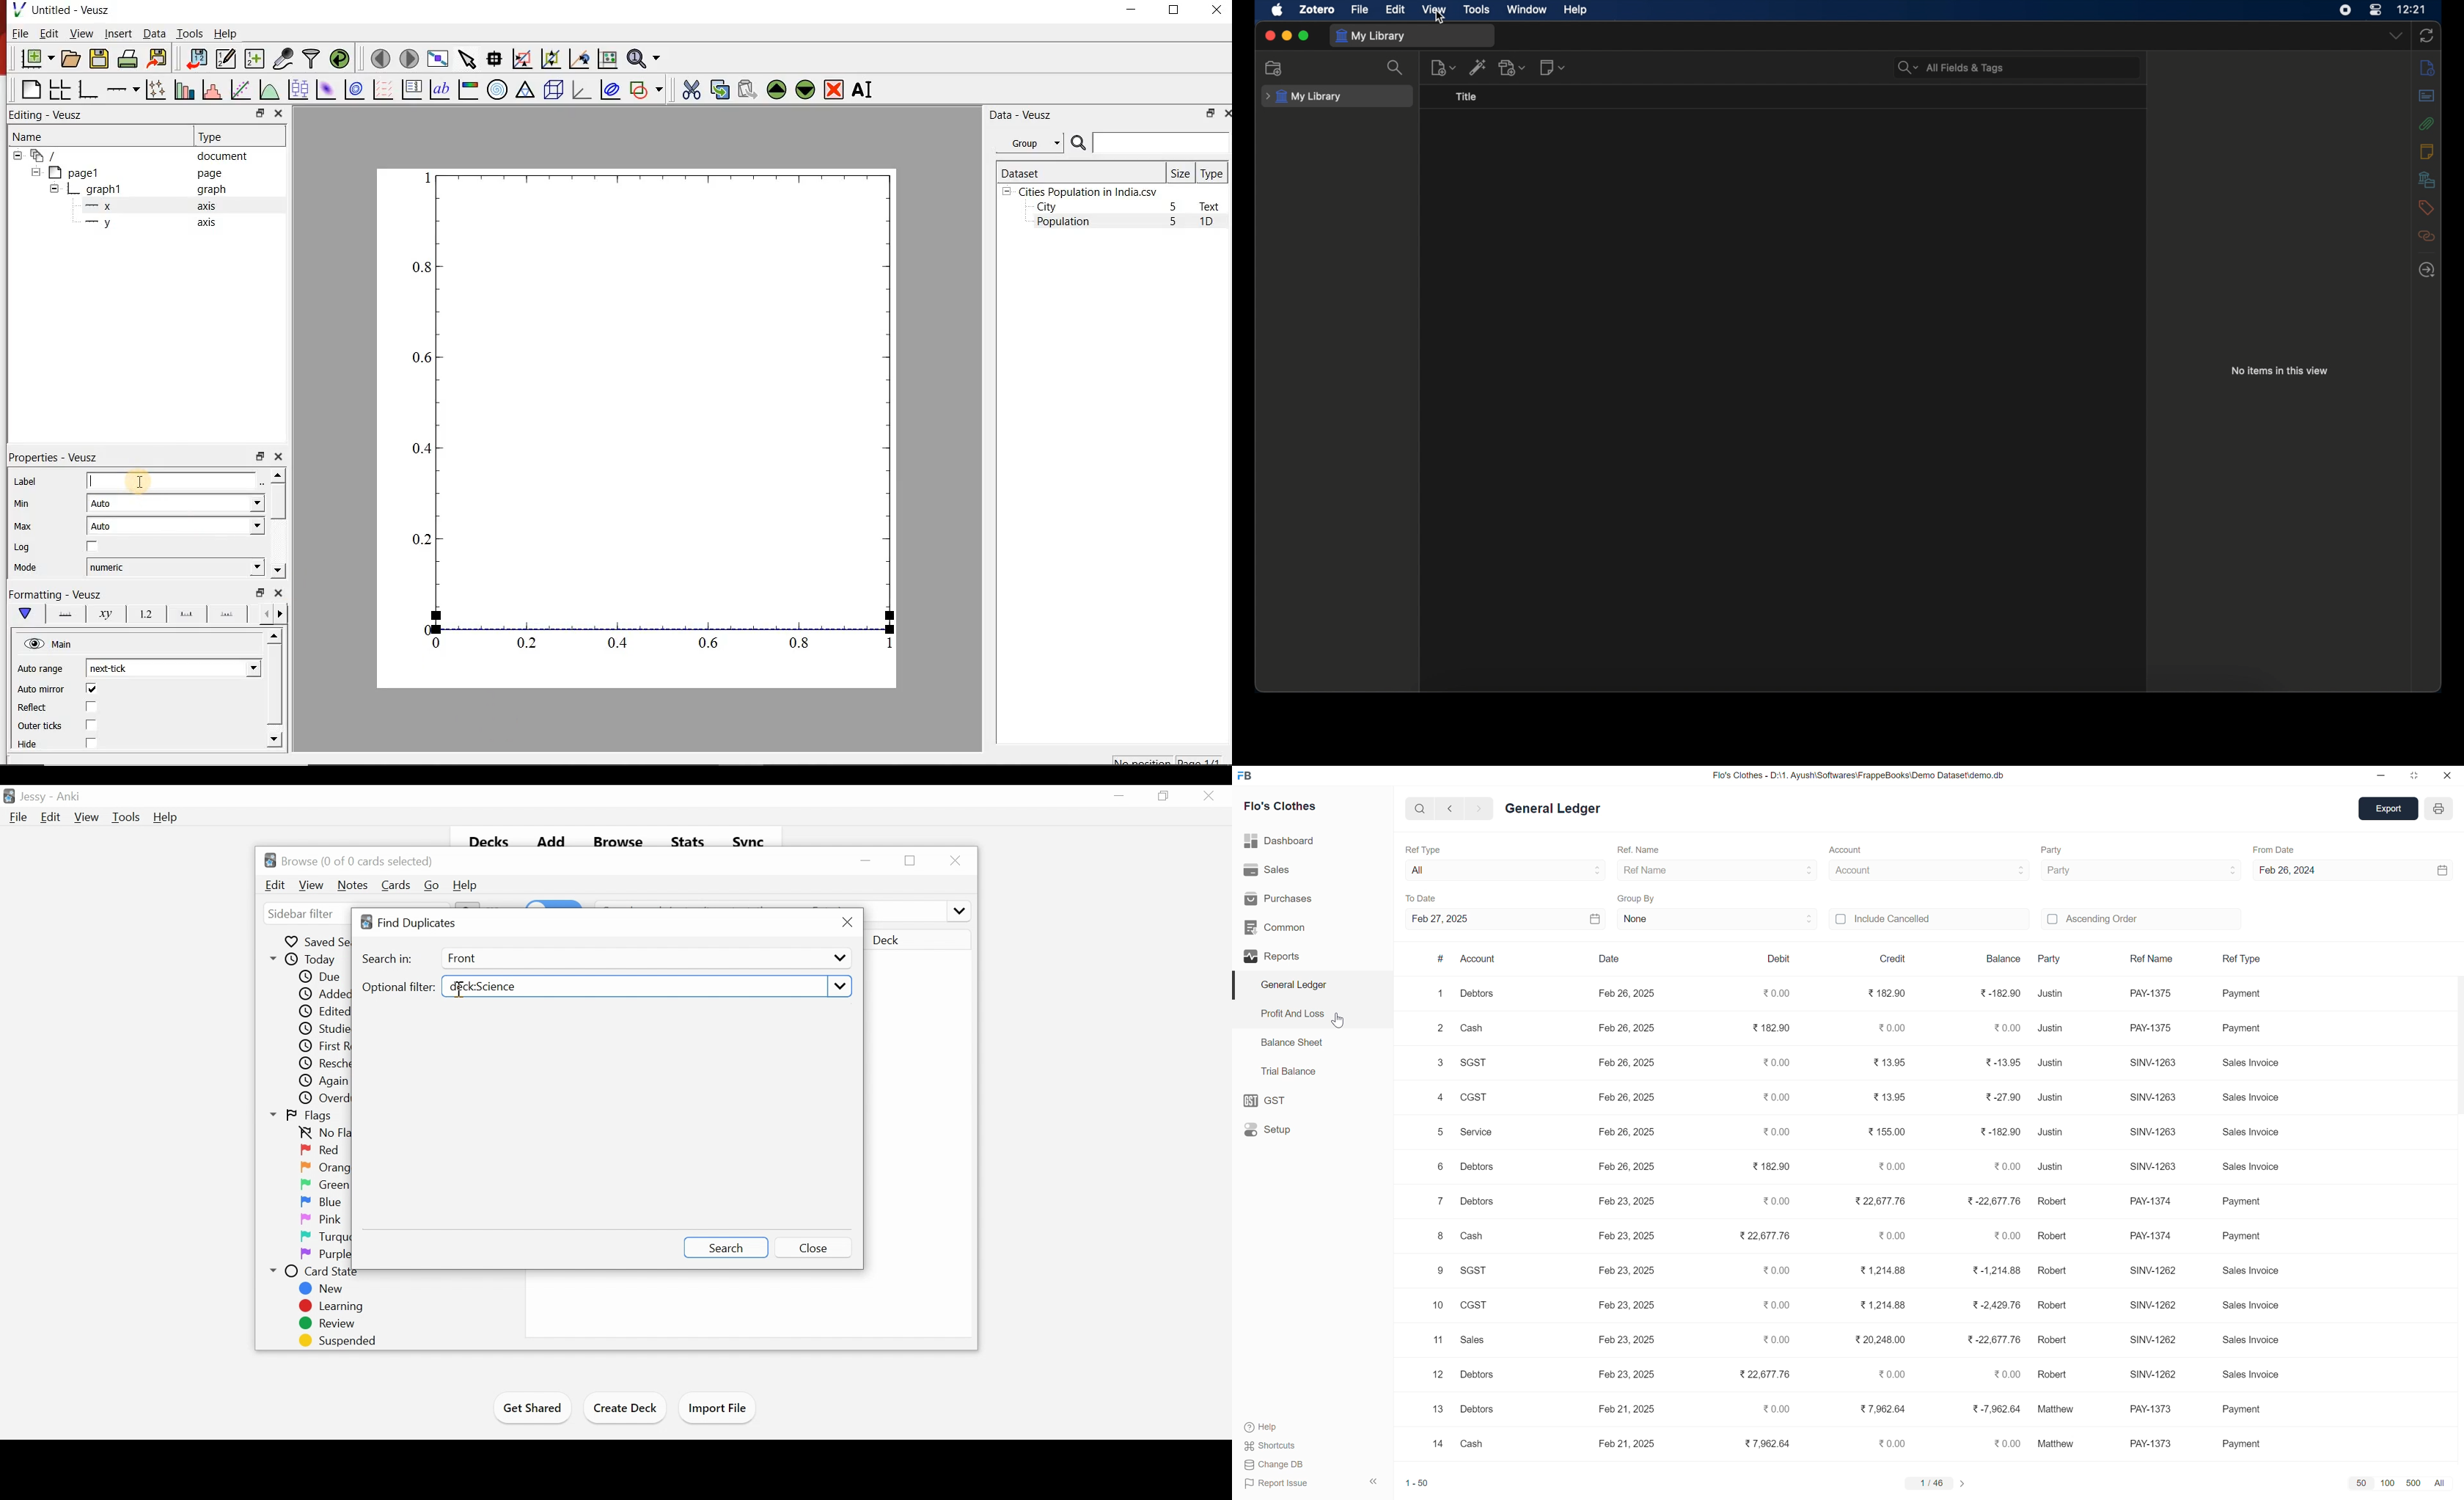 This screenshot has height=1512, width=2464. I want to click on To Date, so click(1428, 899).